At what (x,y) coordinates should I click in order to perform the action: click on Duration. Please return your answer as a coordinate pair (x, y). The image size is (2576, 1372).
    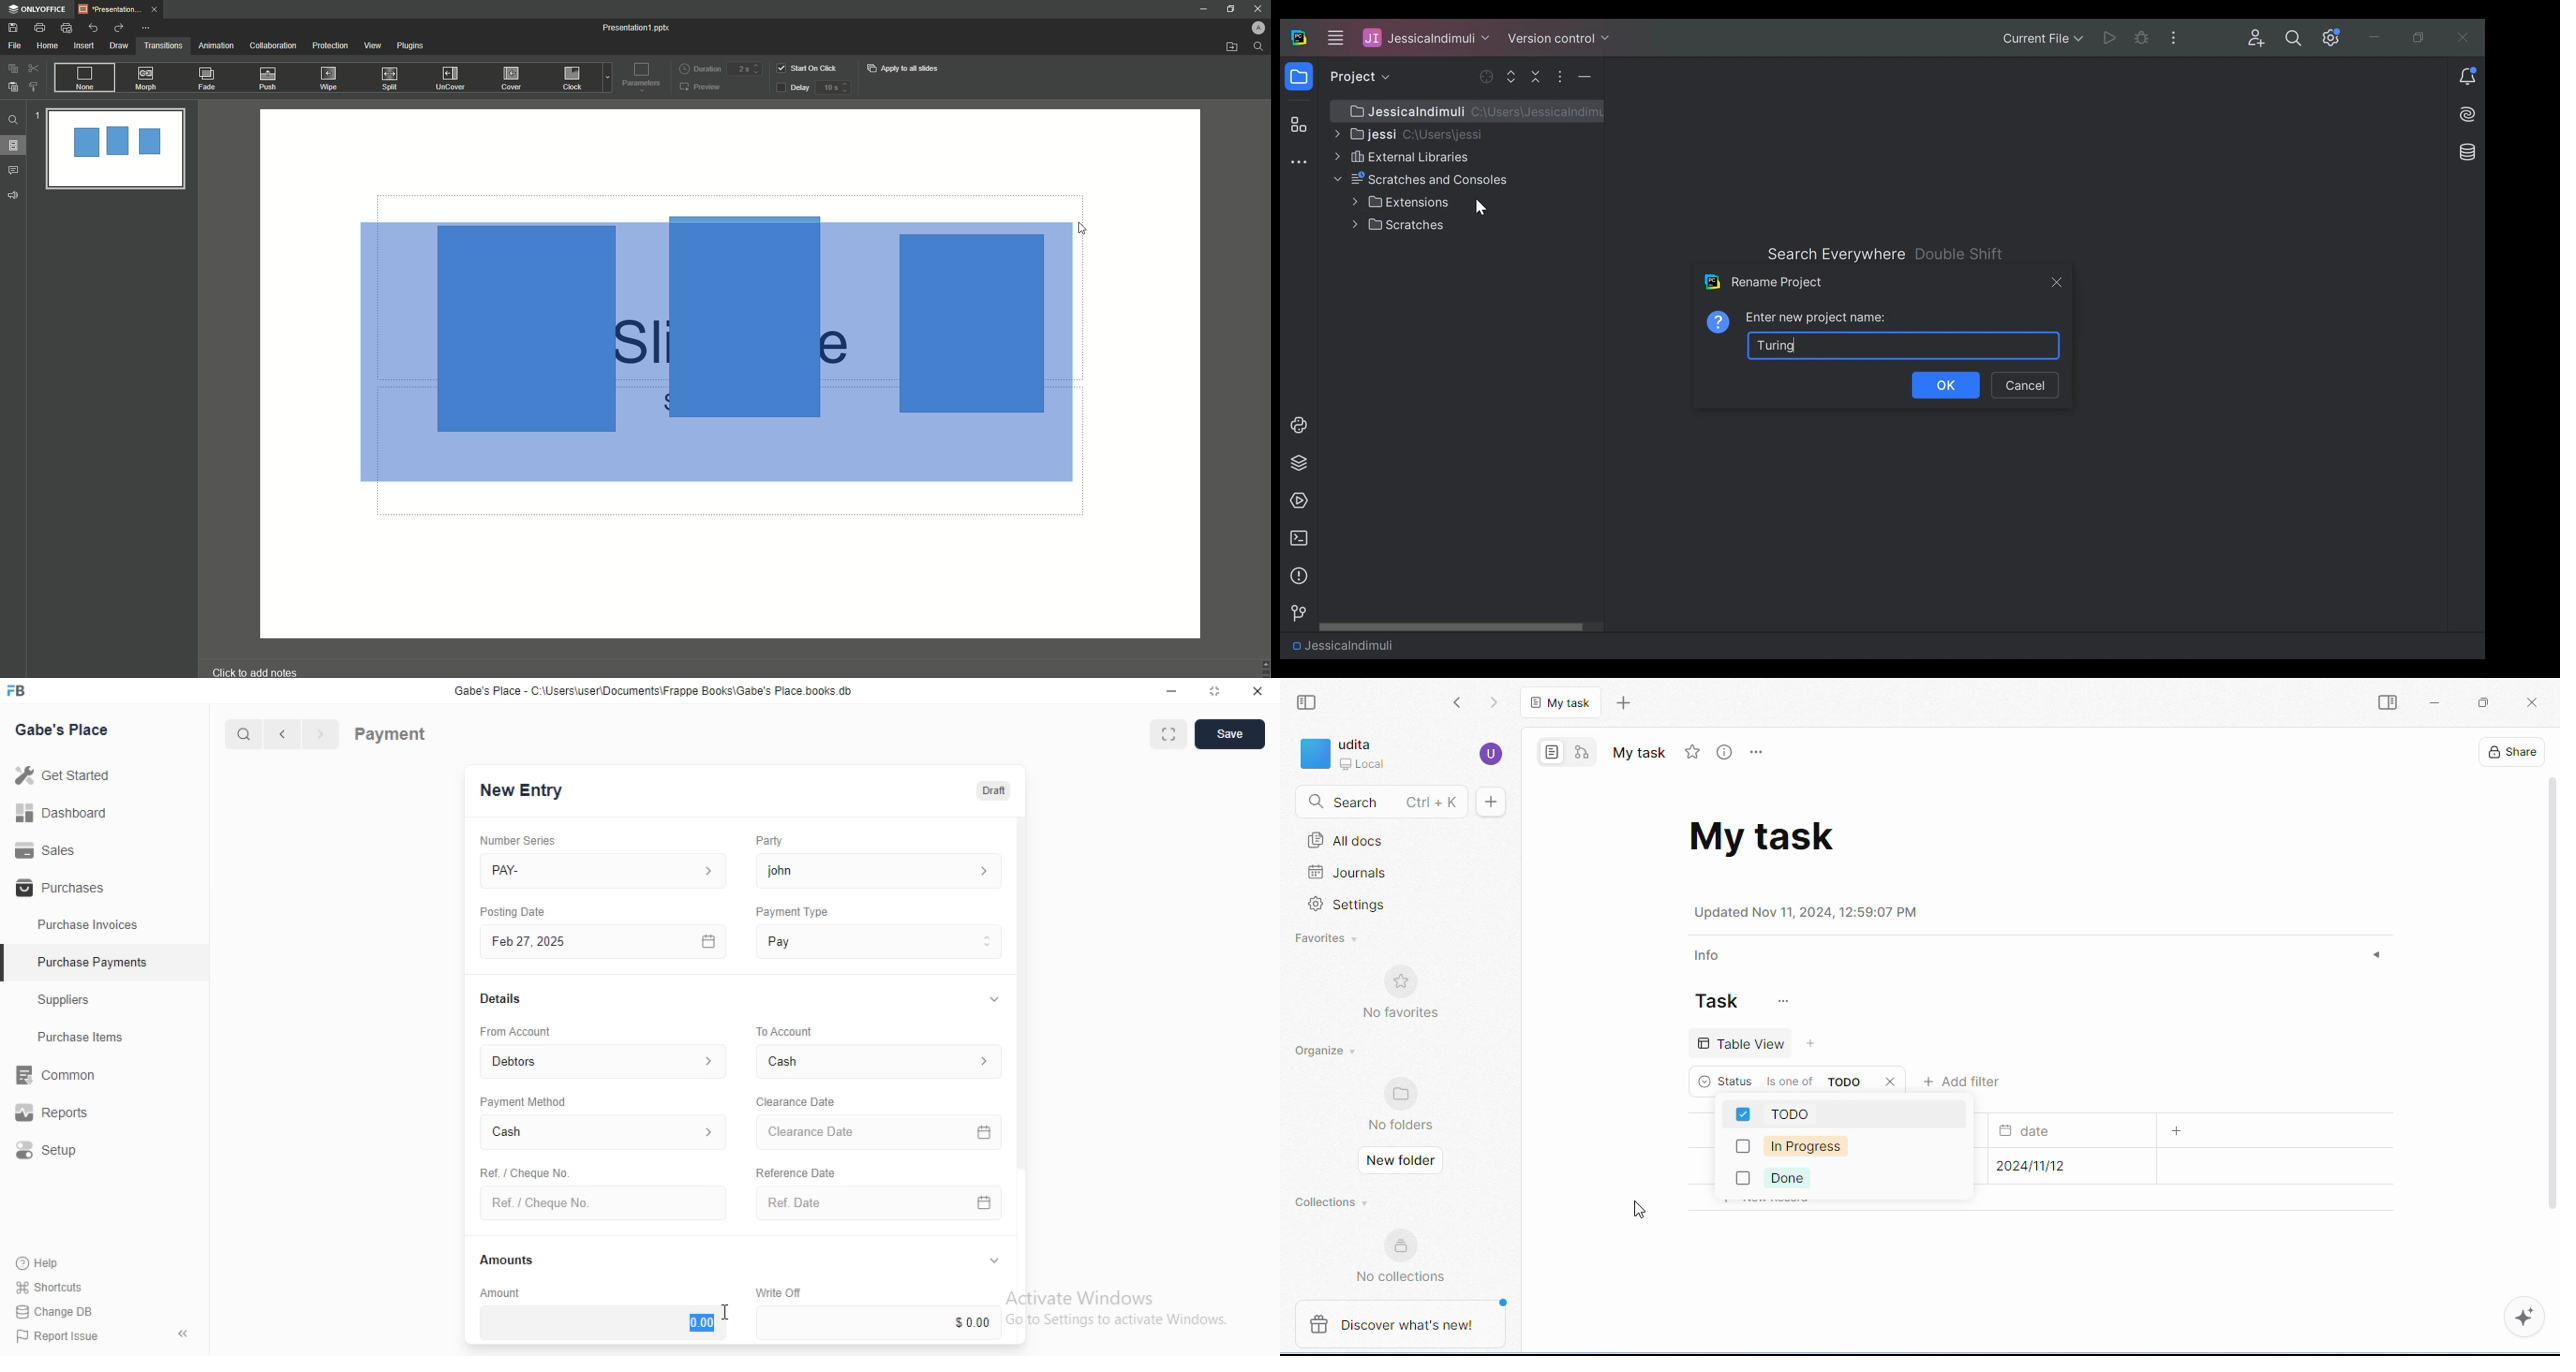
    Looking at the image, I should click on (700, 68).